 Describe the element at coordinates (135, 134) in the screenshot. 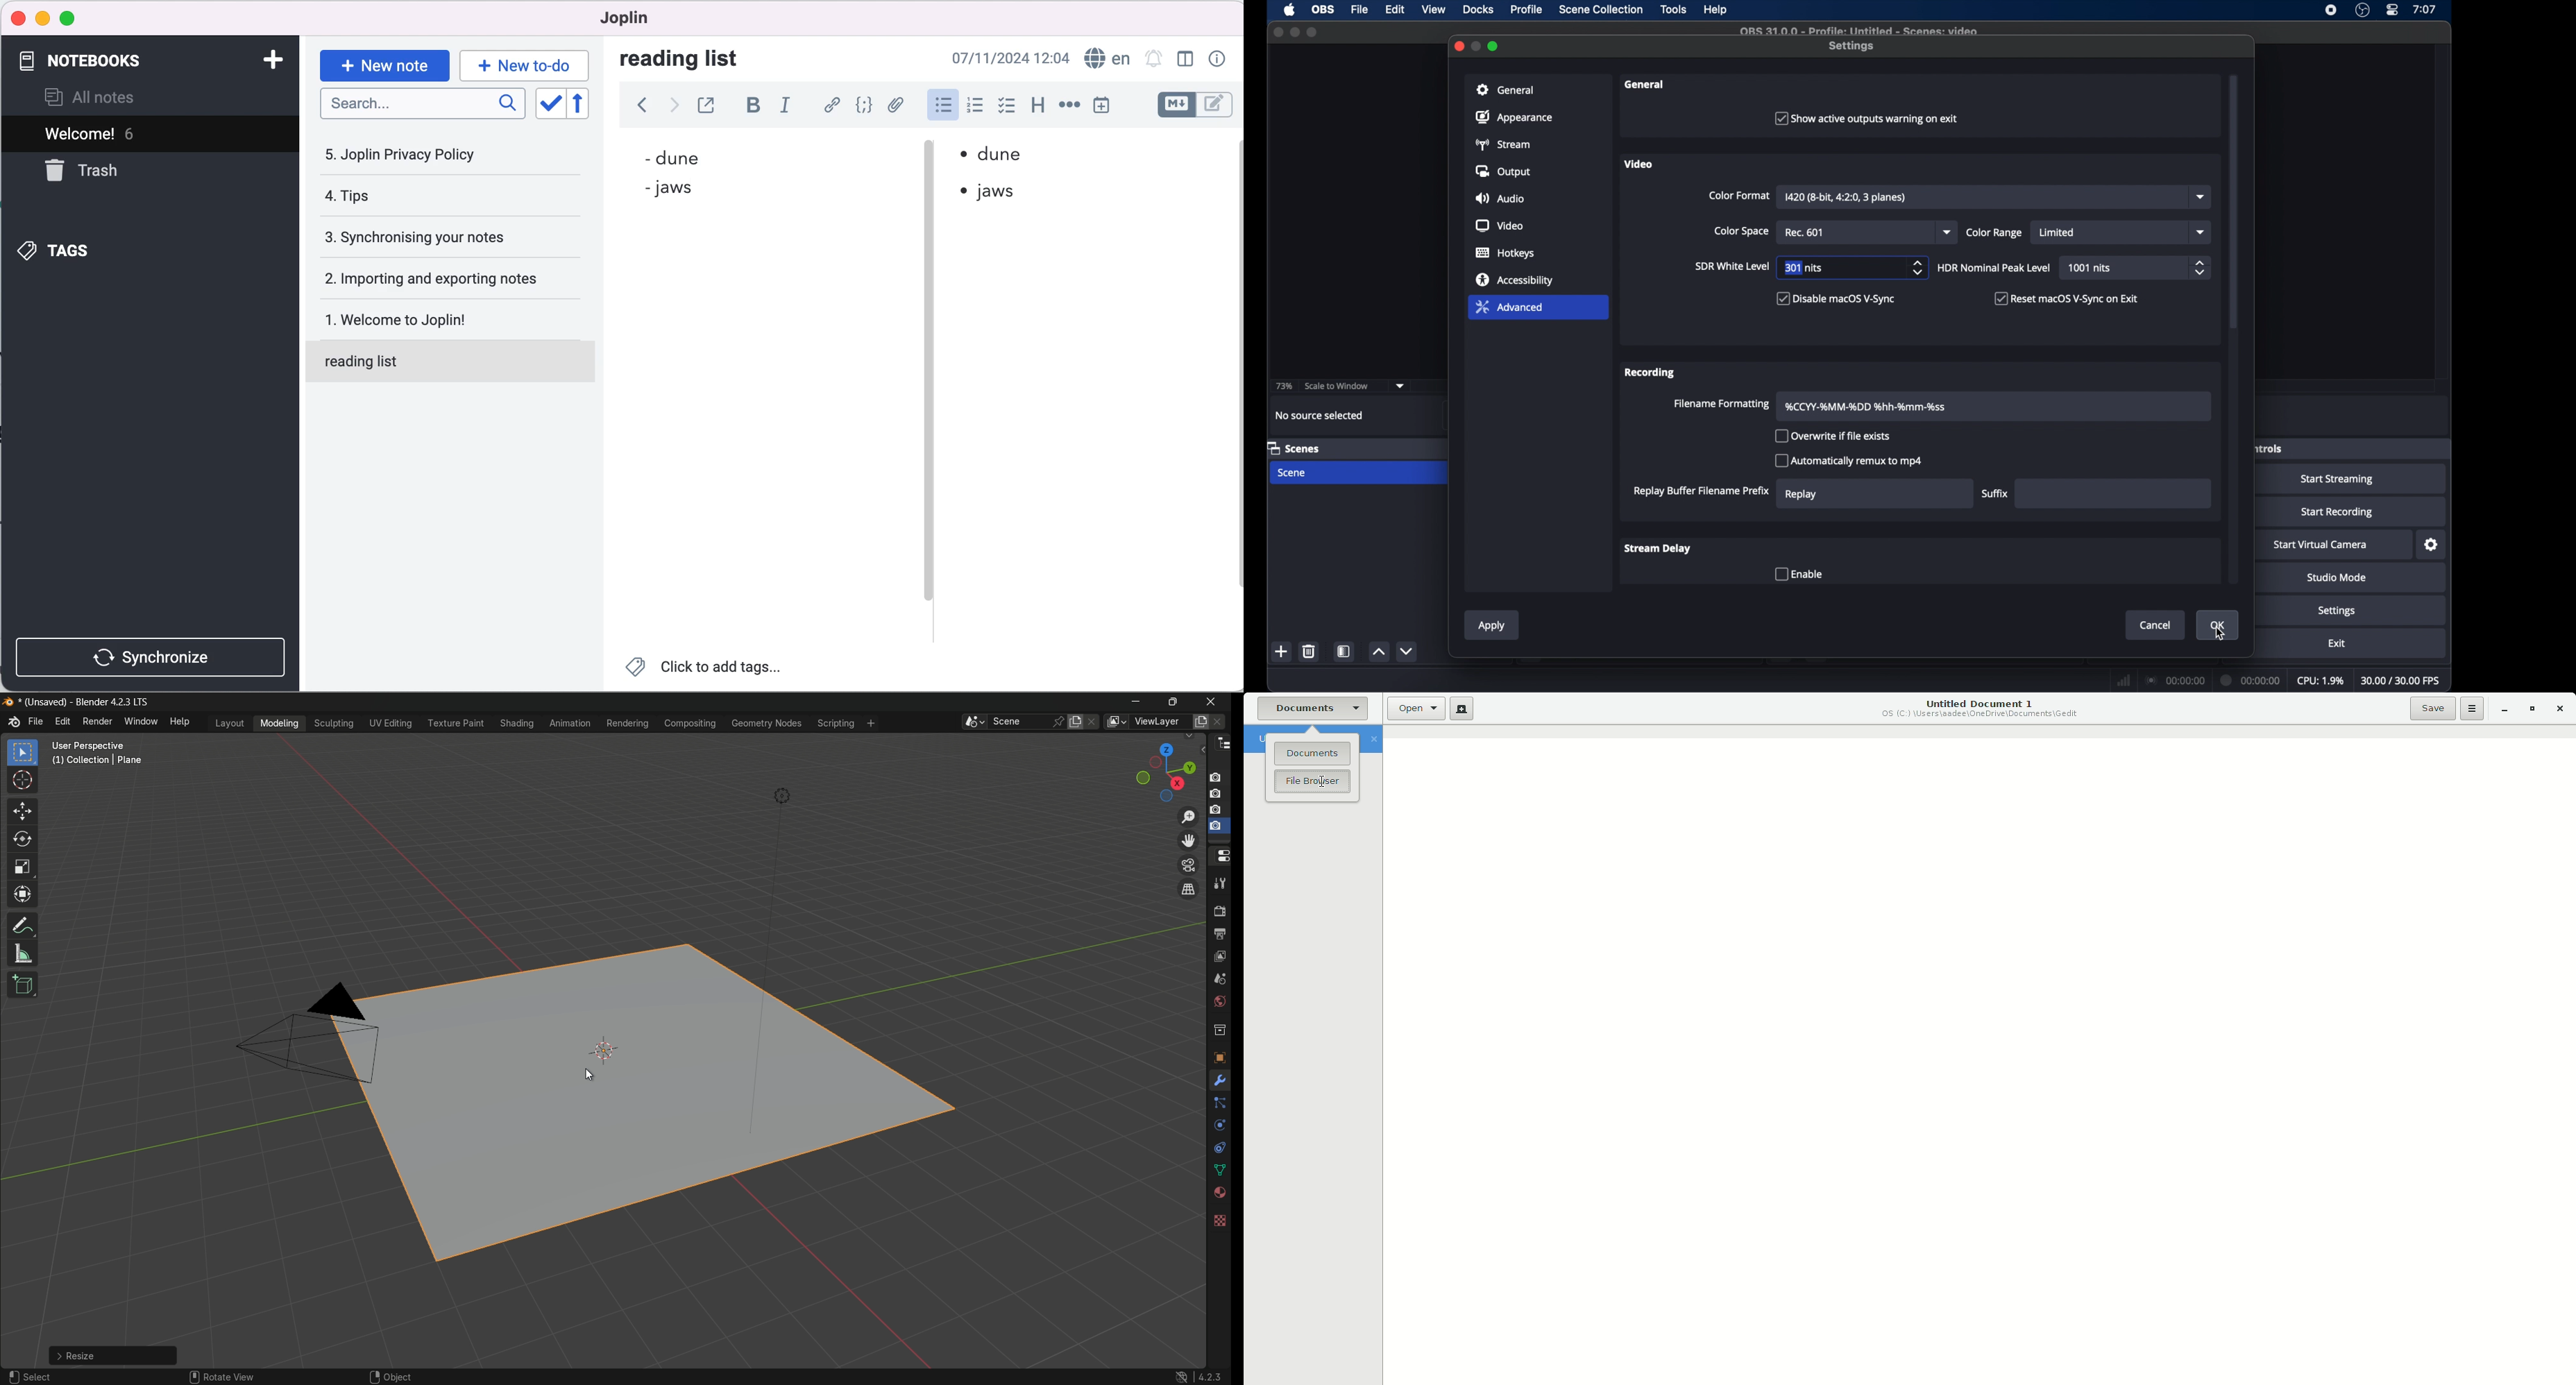

I see `welcome! 6` at that location.